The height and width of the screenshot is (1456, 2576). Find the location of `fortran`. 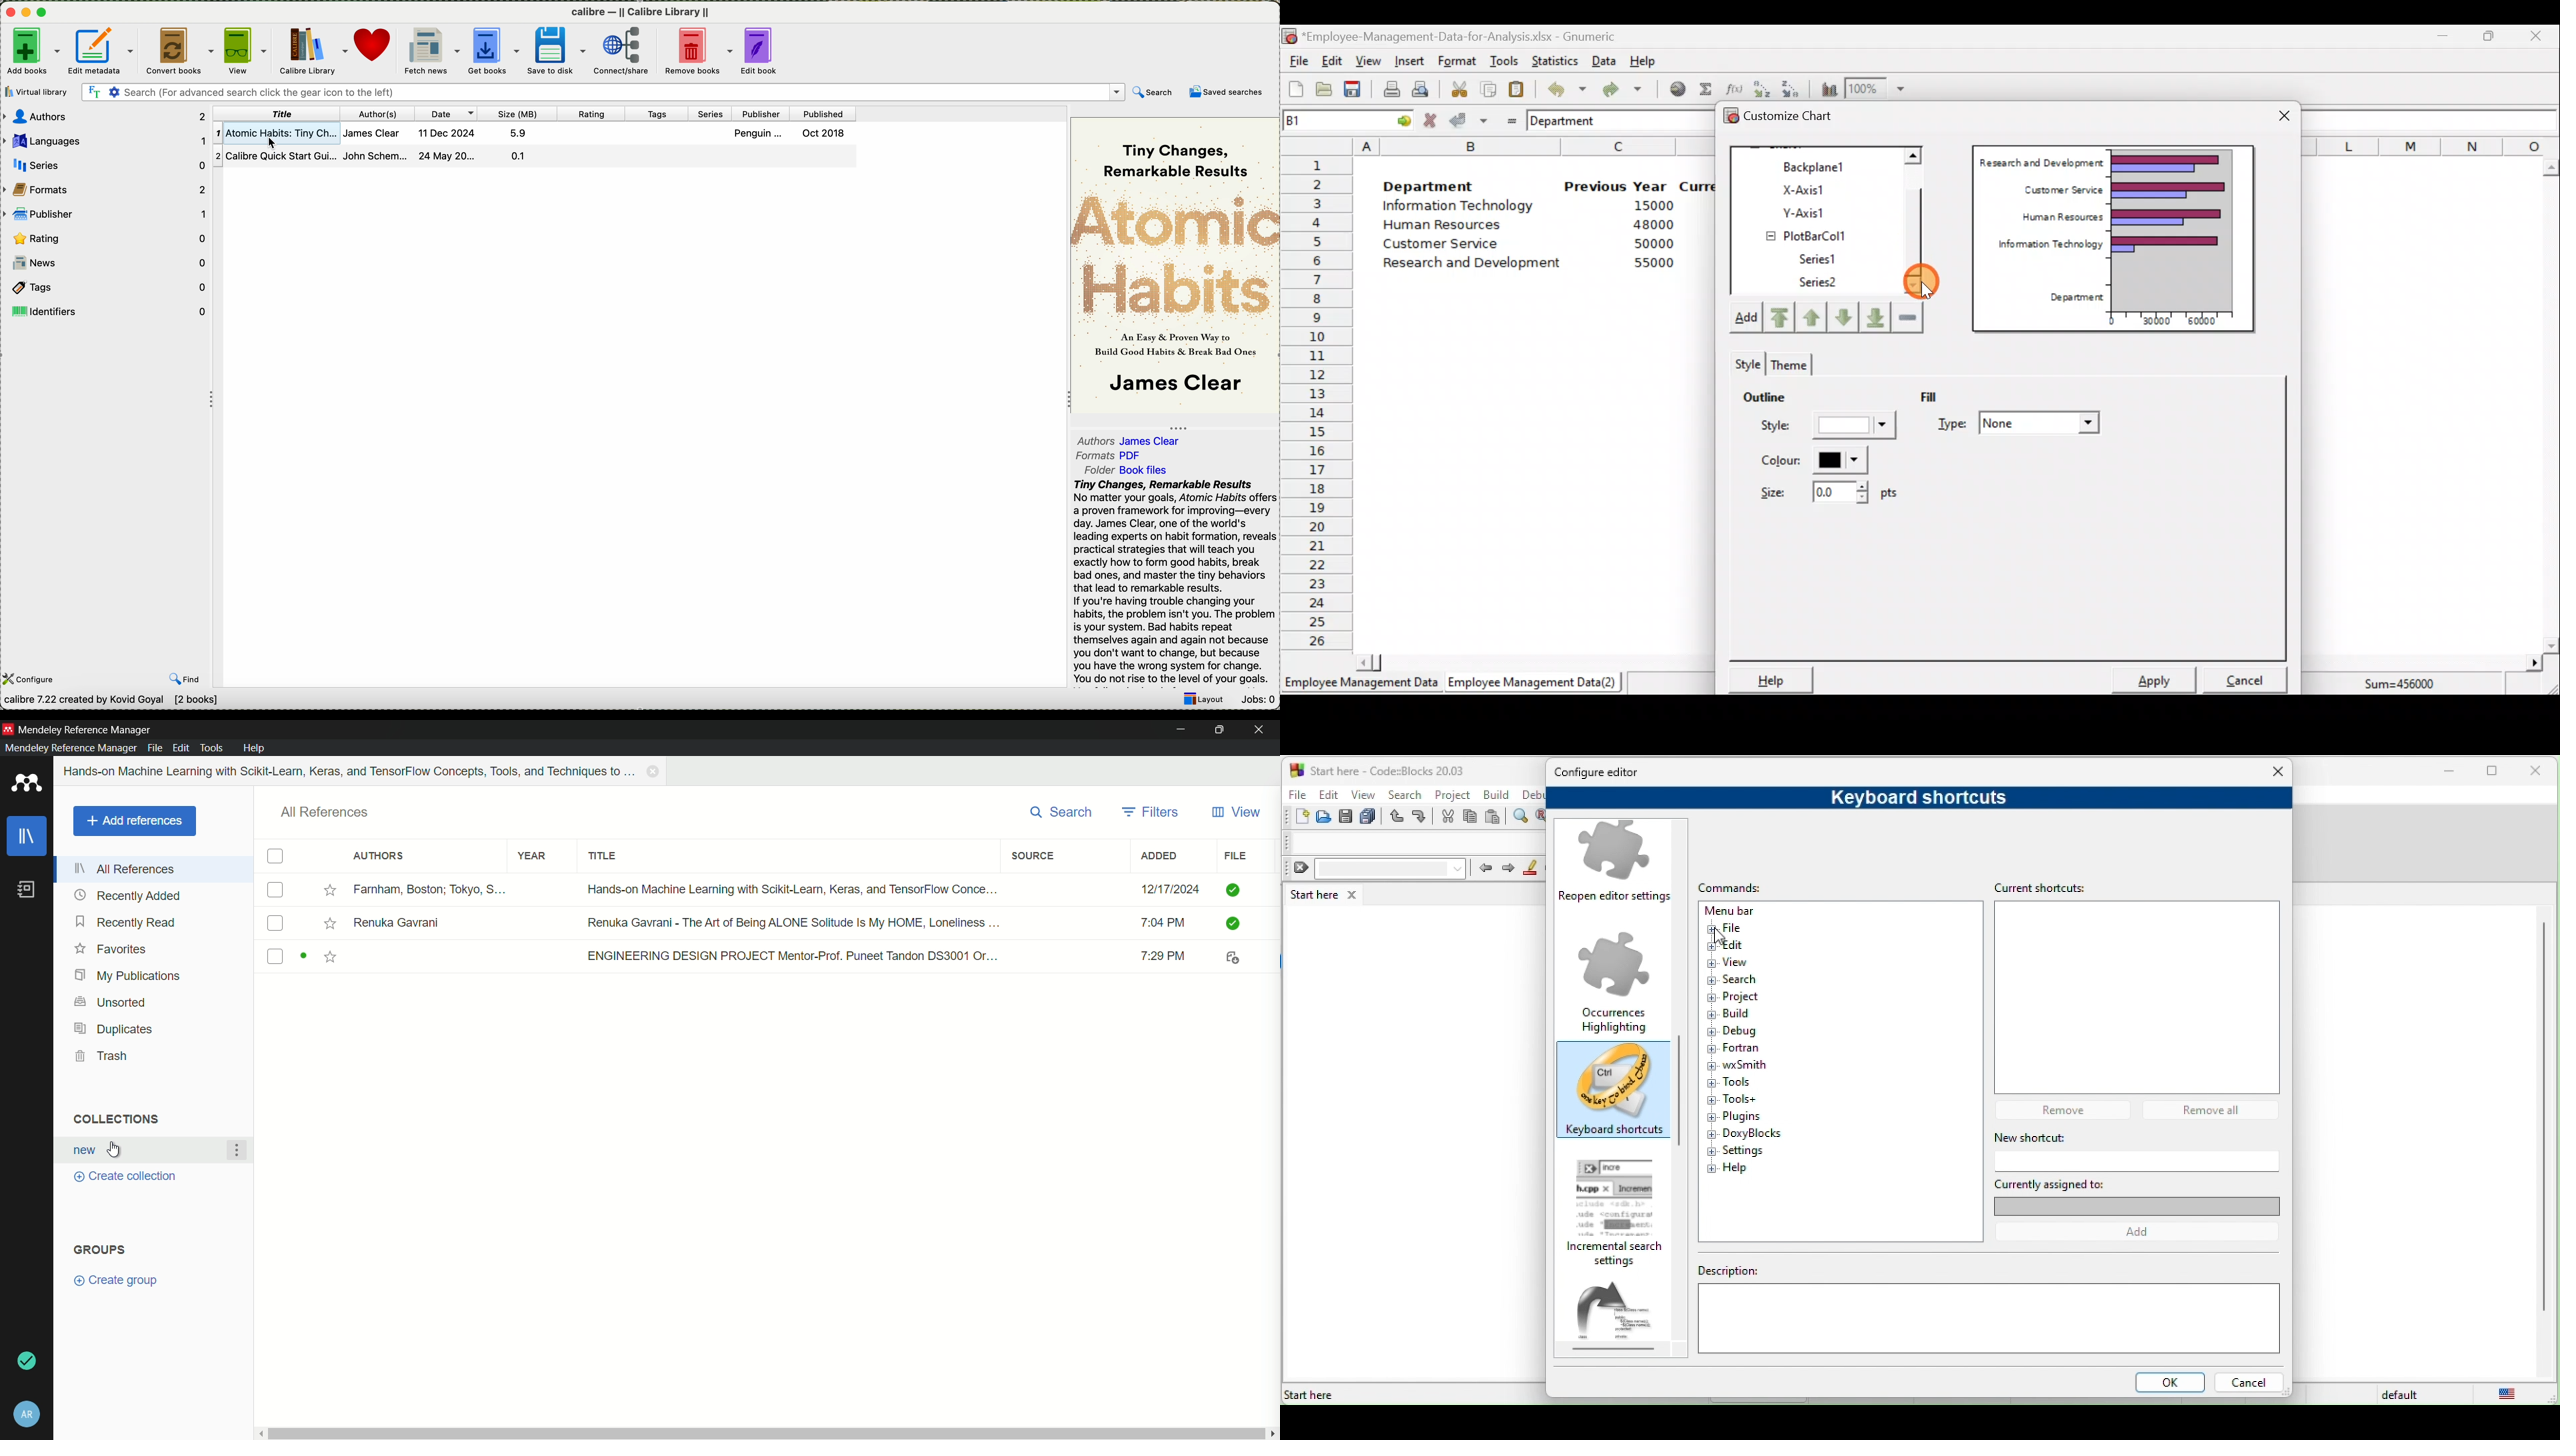

fortran is located at coordinates (1736, 1048).